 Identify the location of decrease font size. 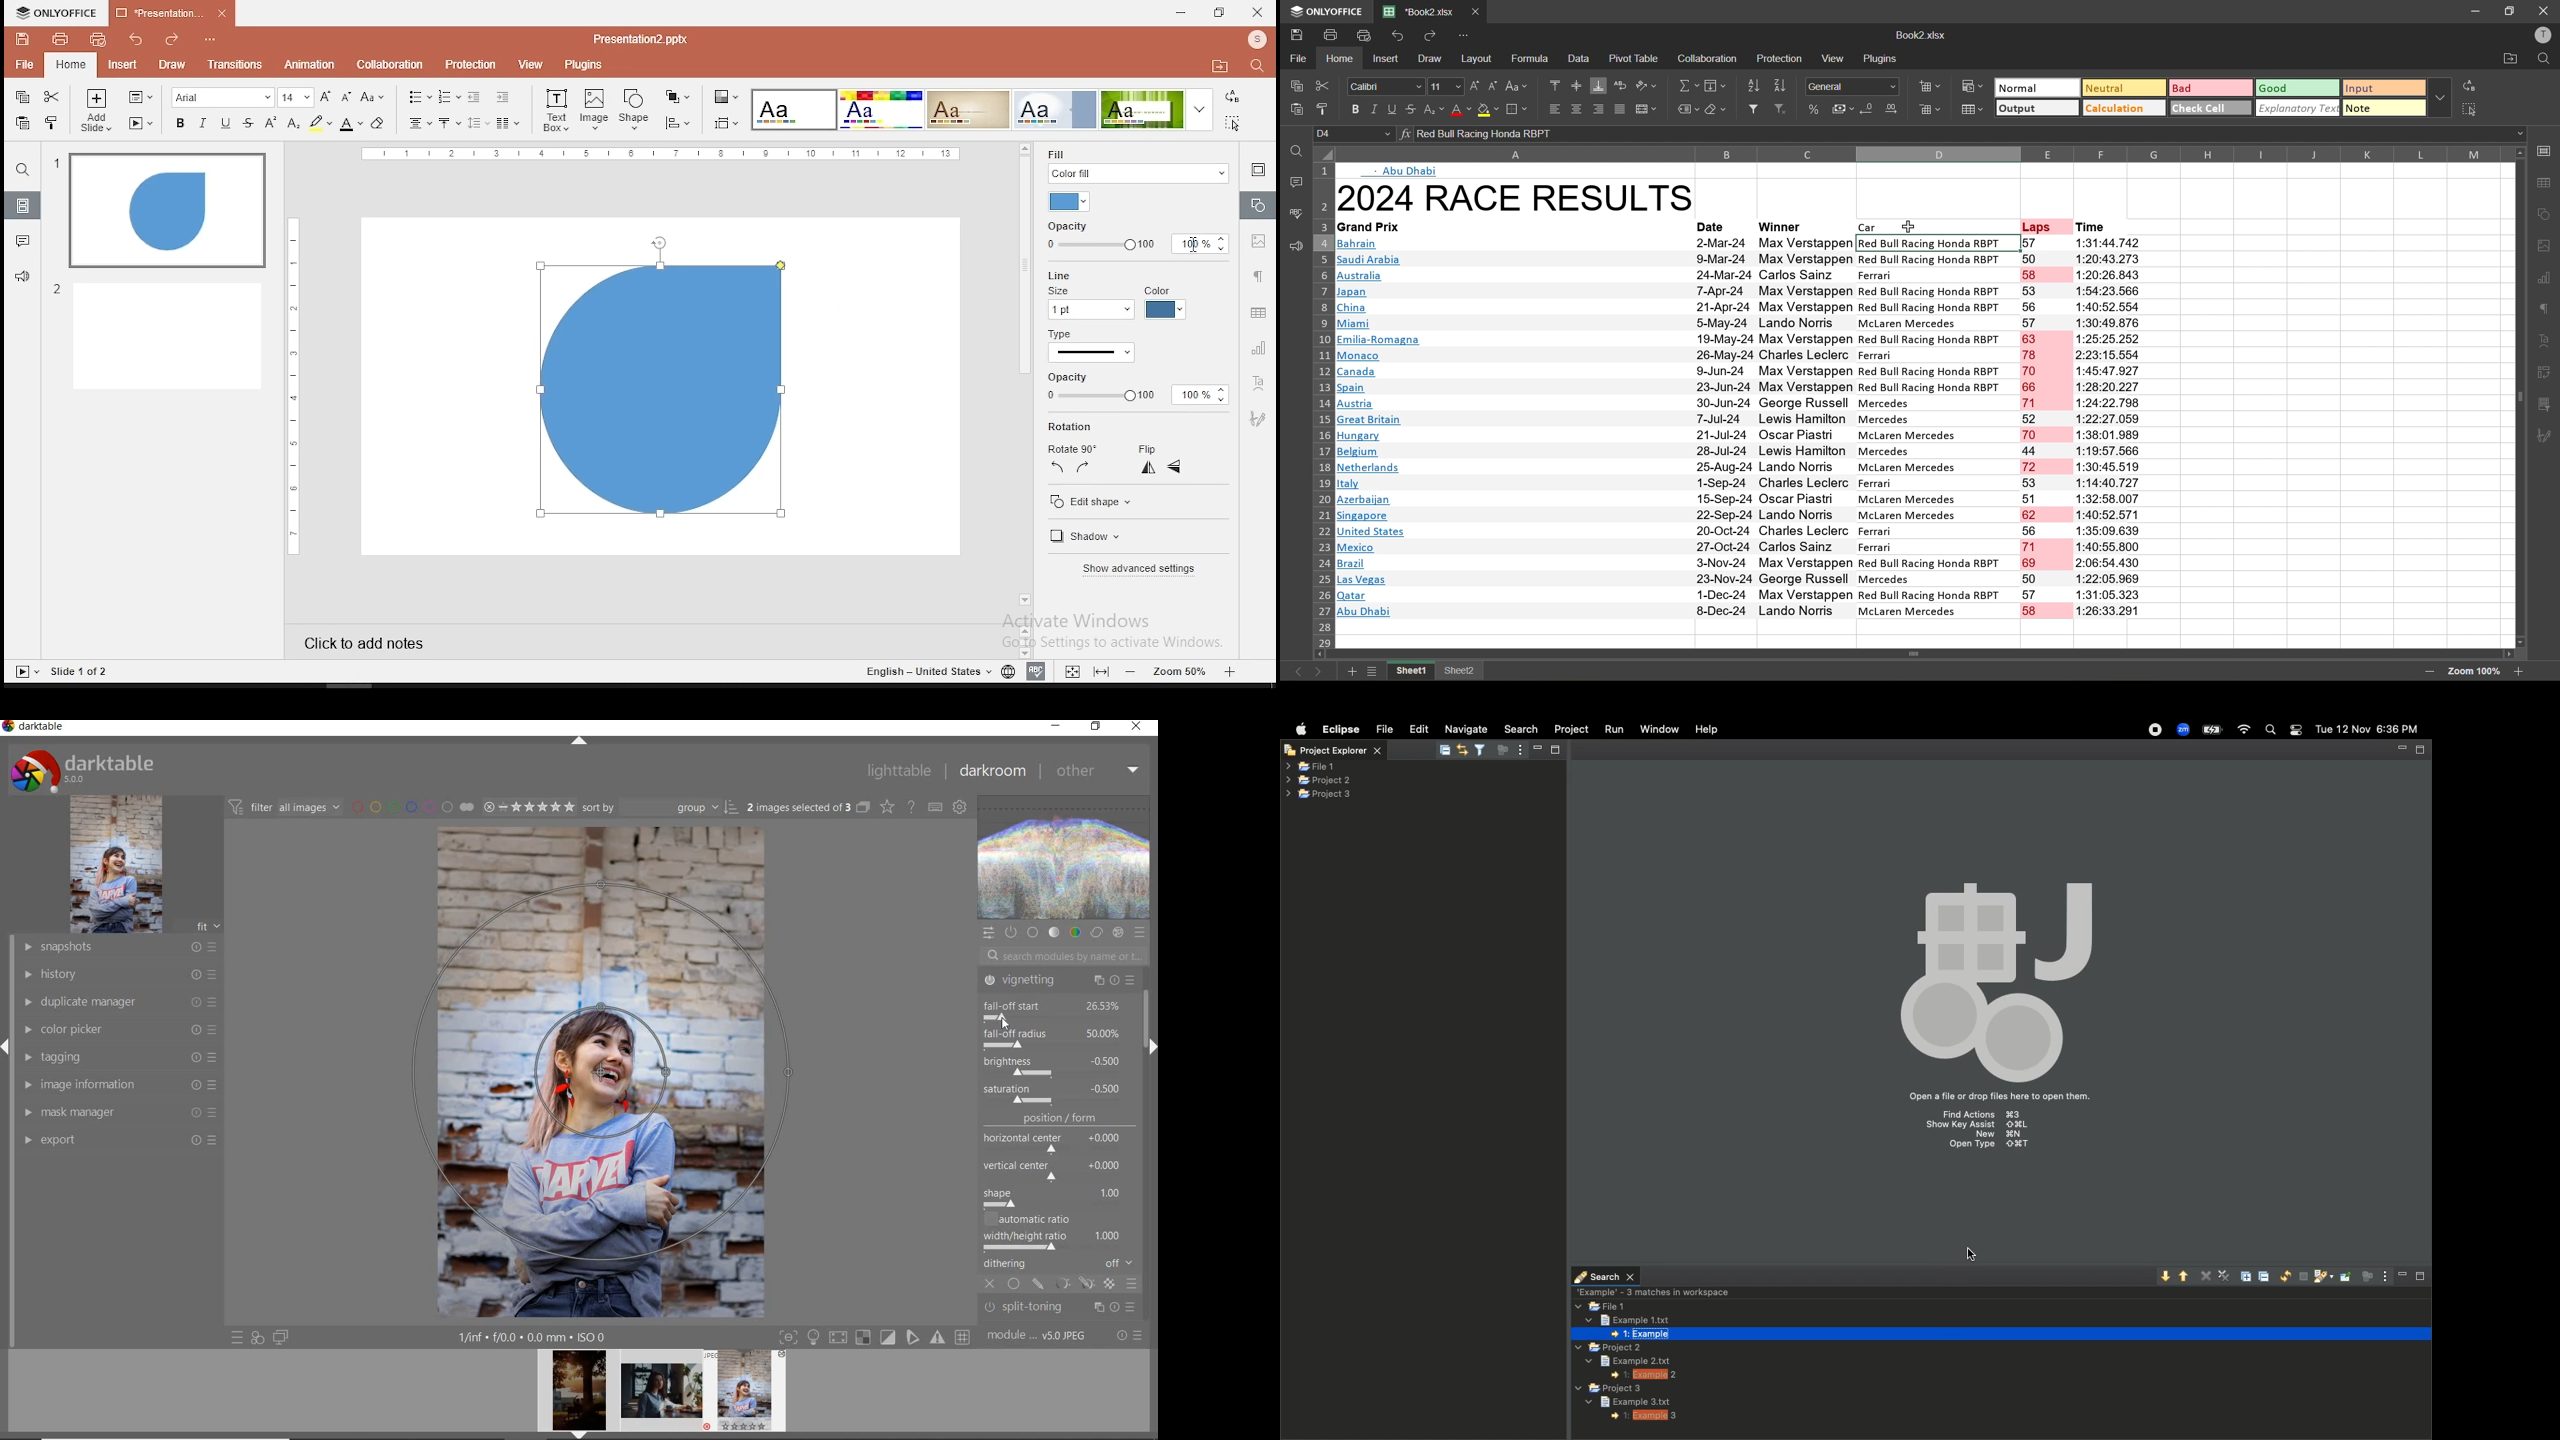
(346, 98).